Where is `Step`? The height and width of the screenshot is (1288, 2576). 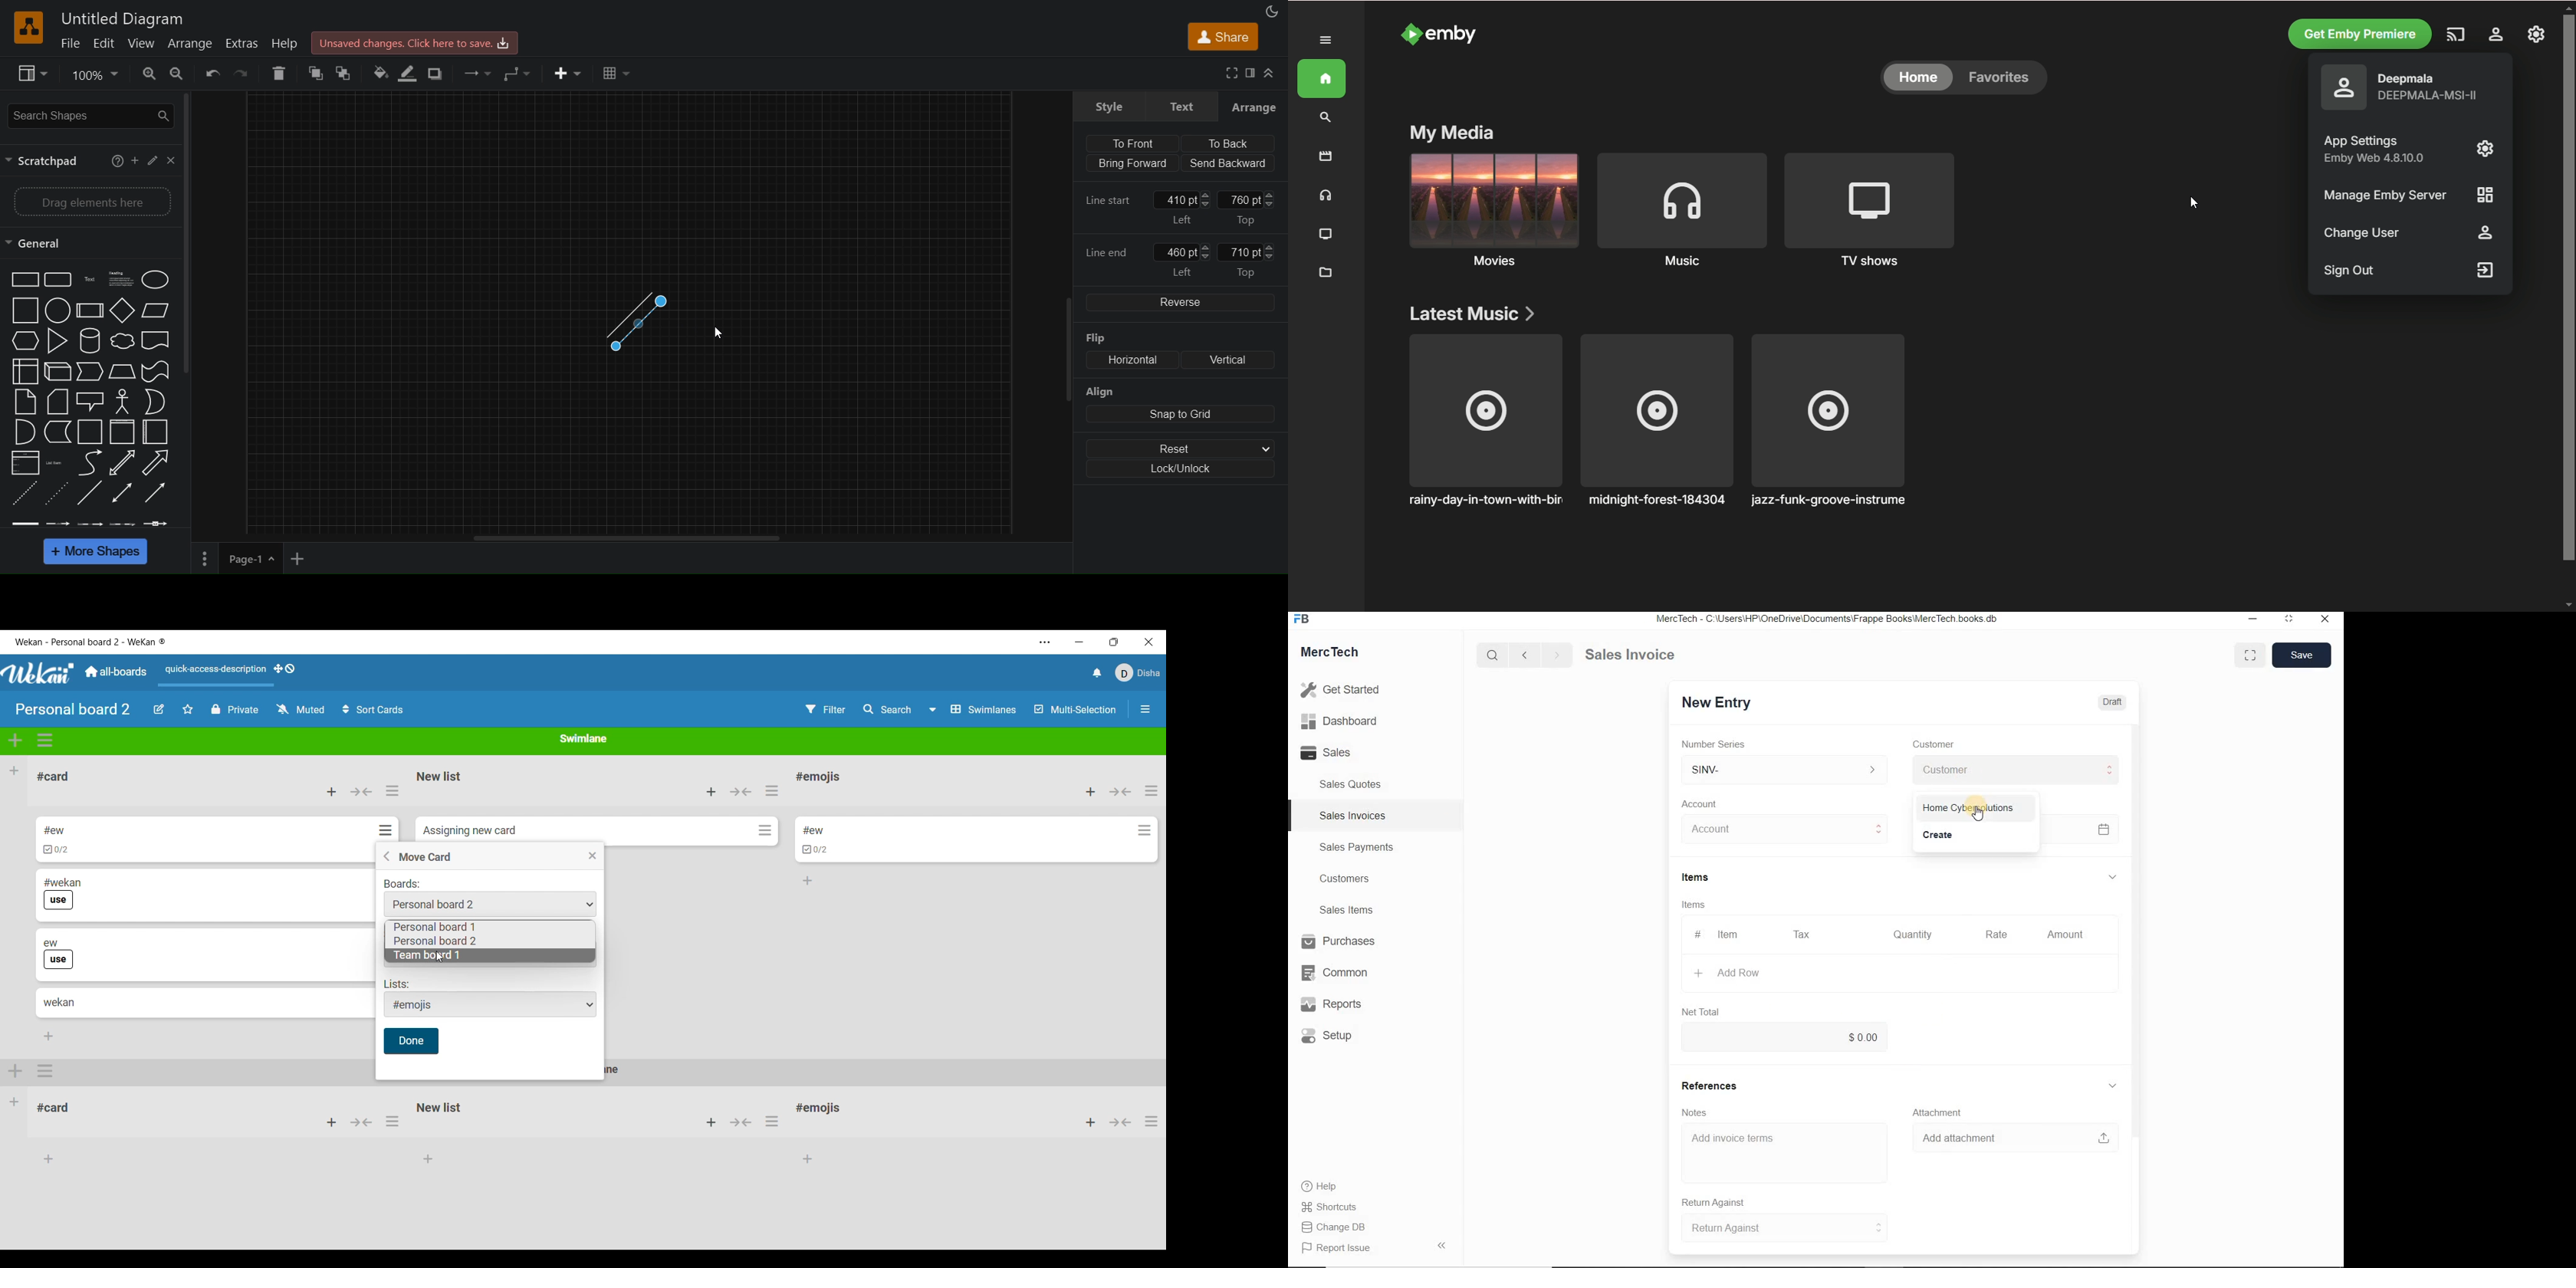 Step is located at coordinates (89, 372).